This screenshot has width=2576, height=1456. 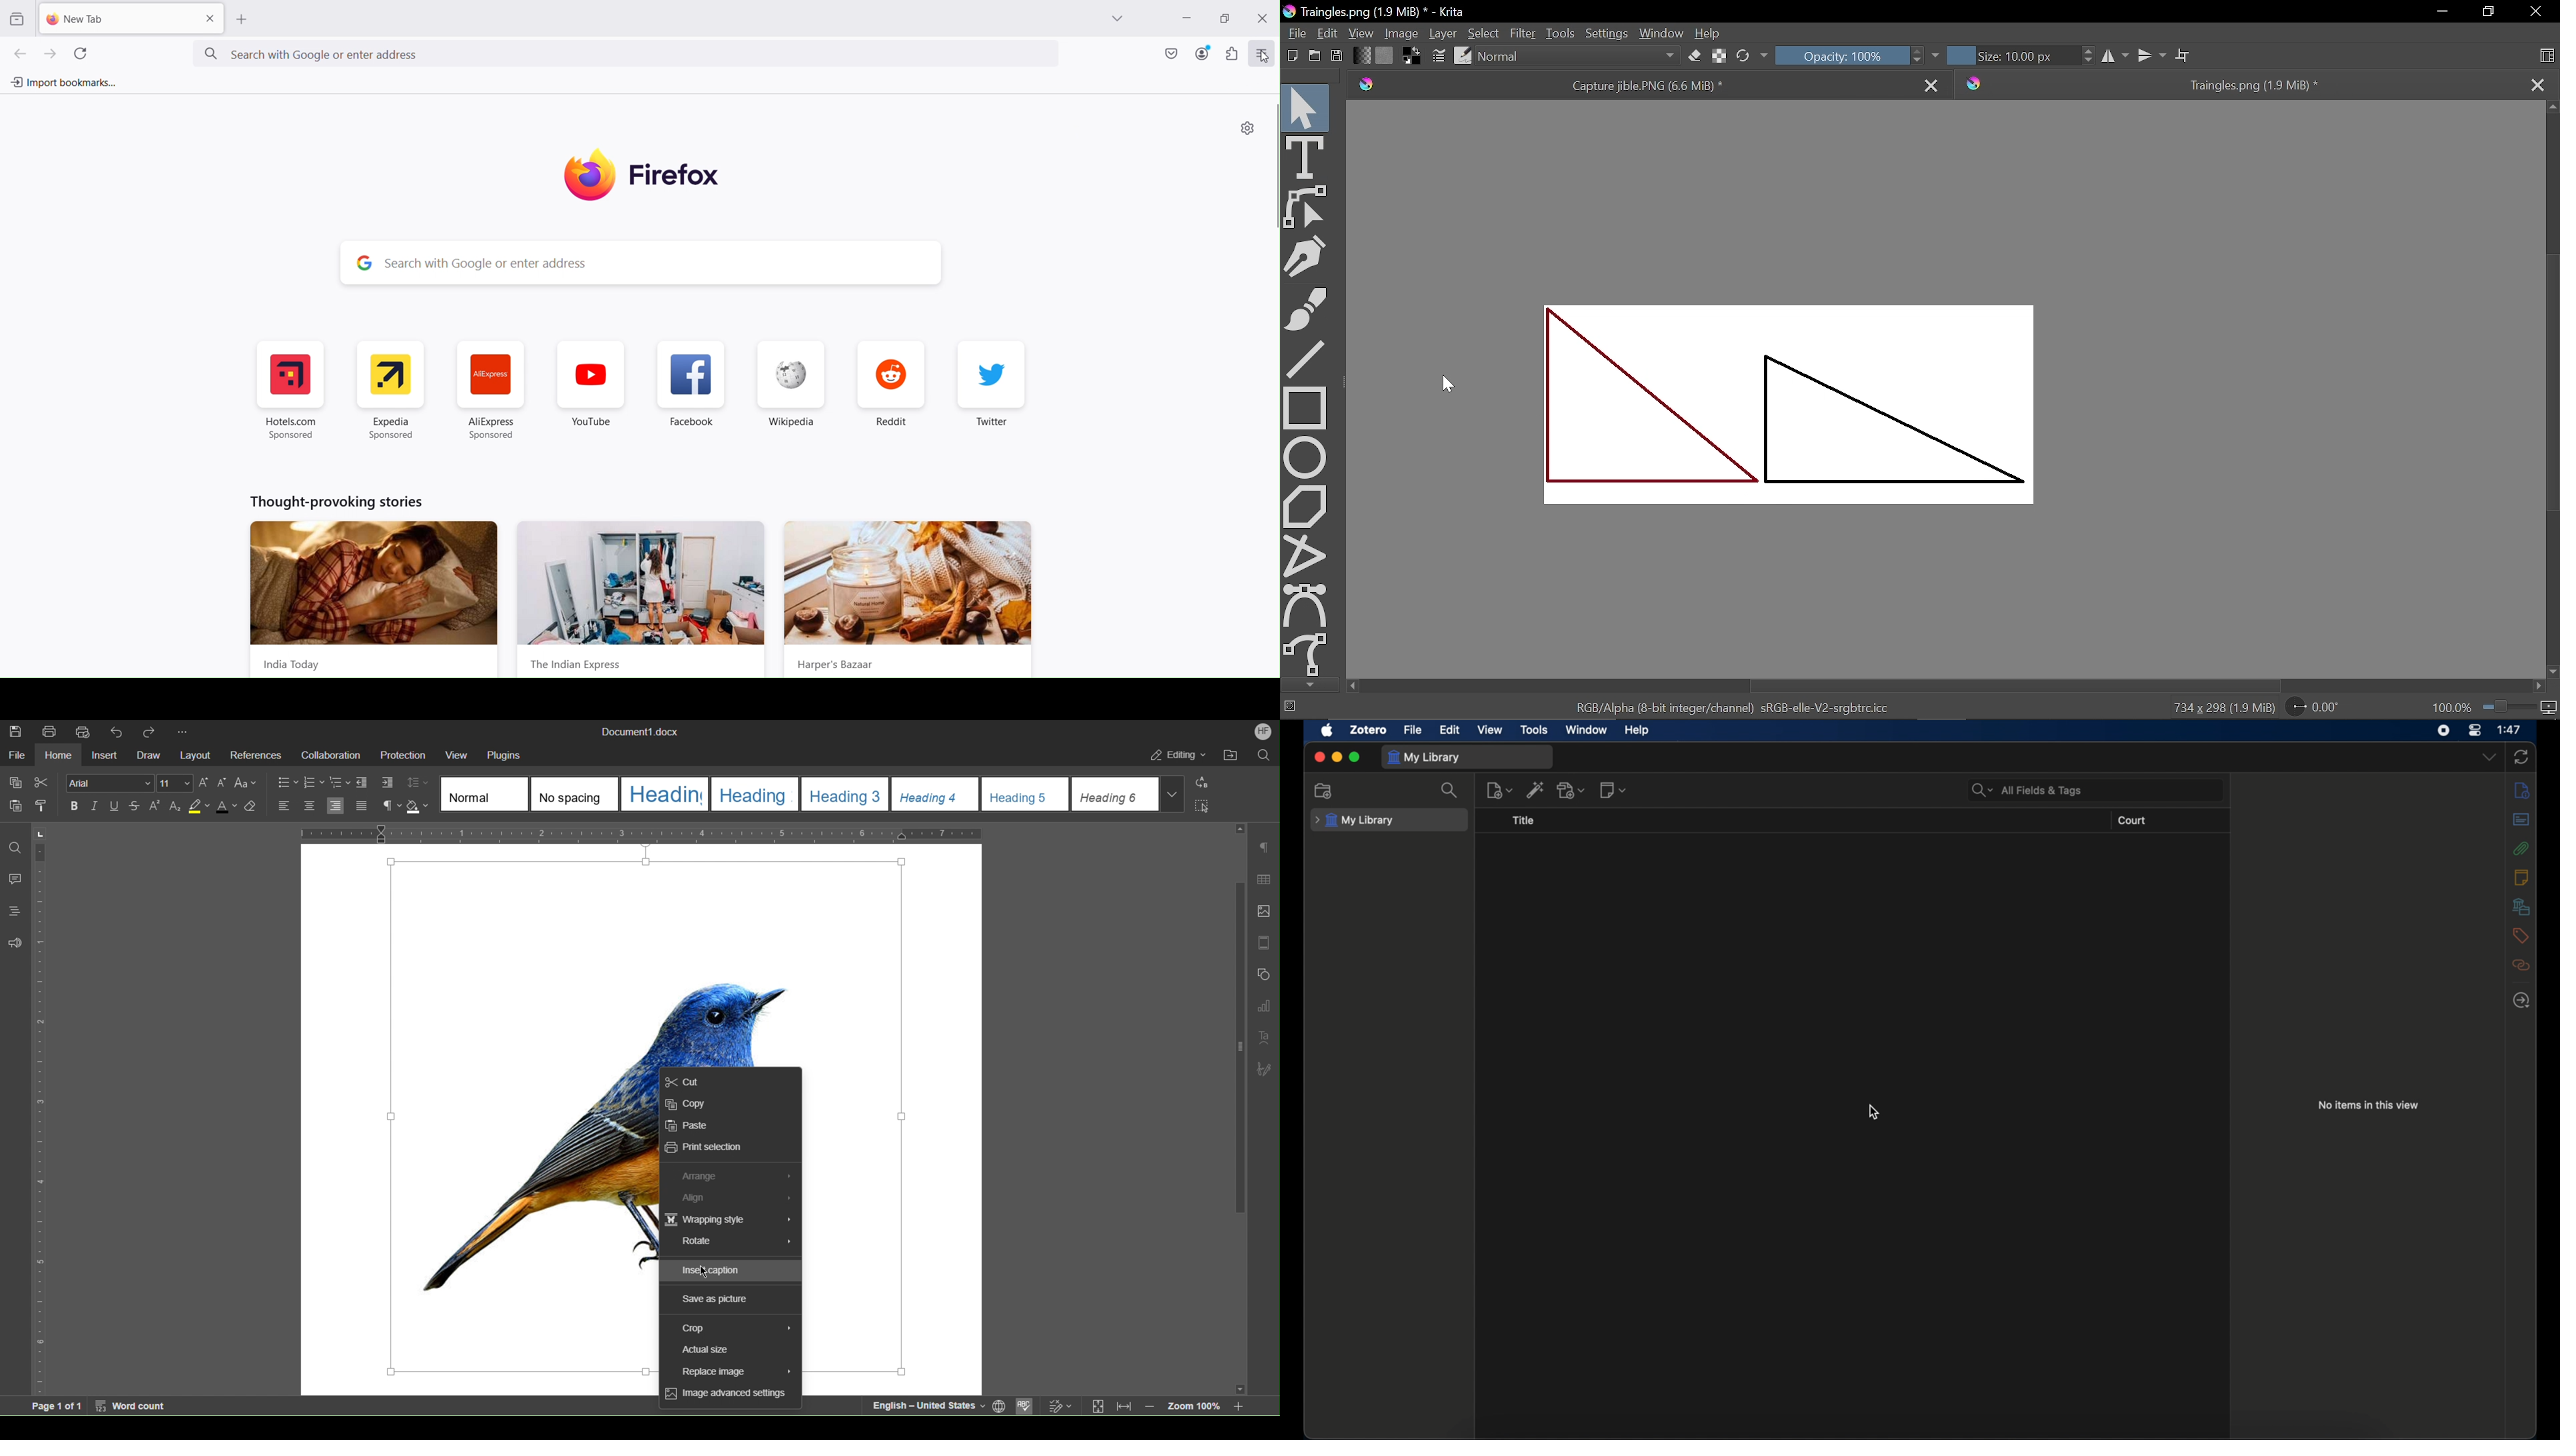 I want to click on Account, so click(x=1260, y=731).